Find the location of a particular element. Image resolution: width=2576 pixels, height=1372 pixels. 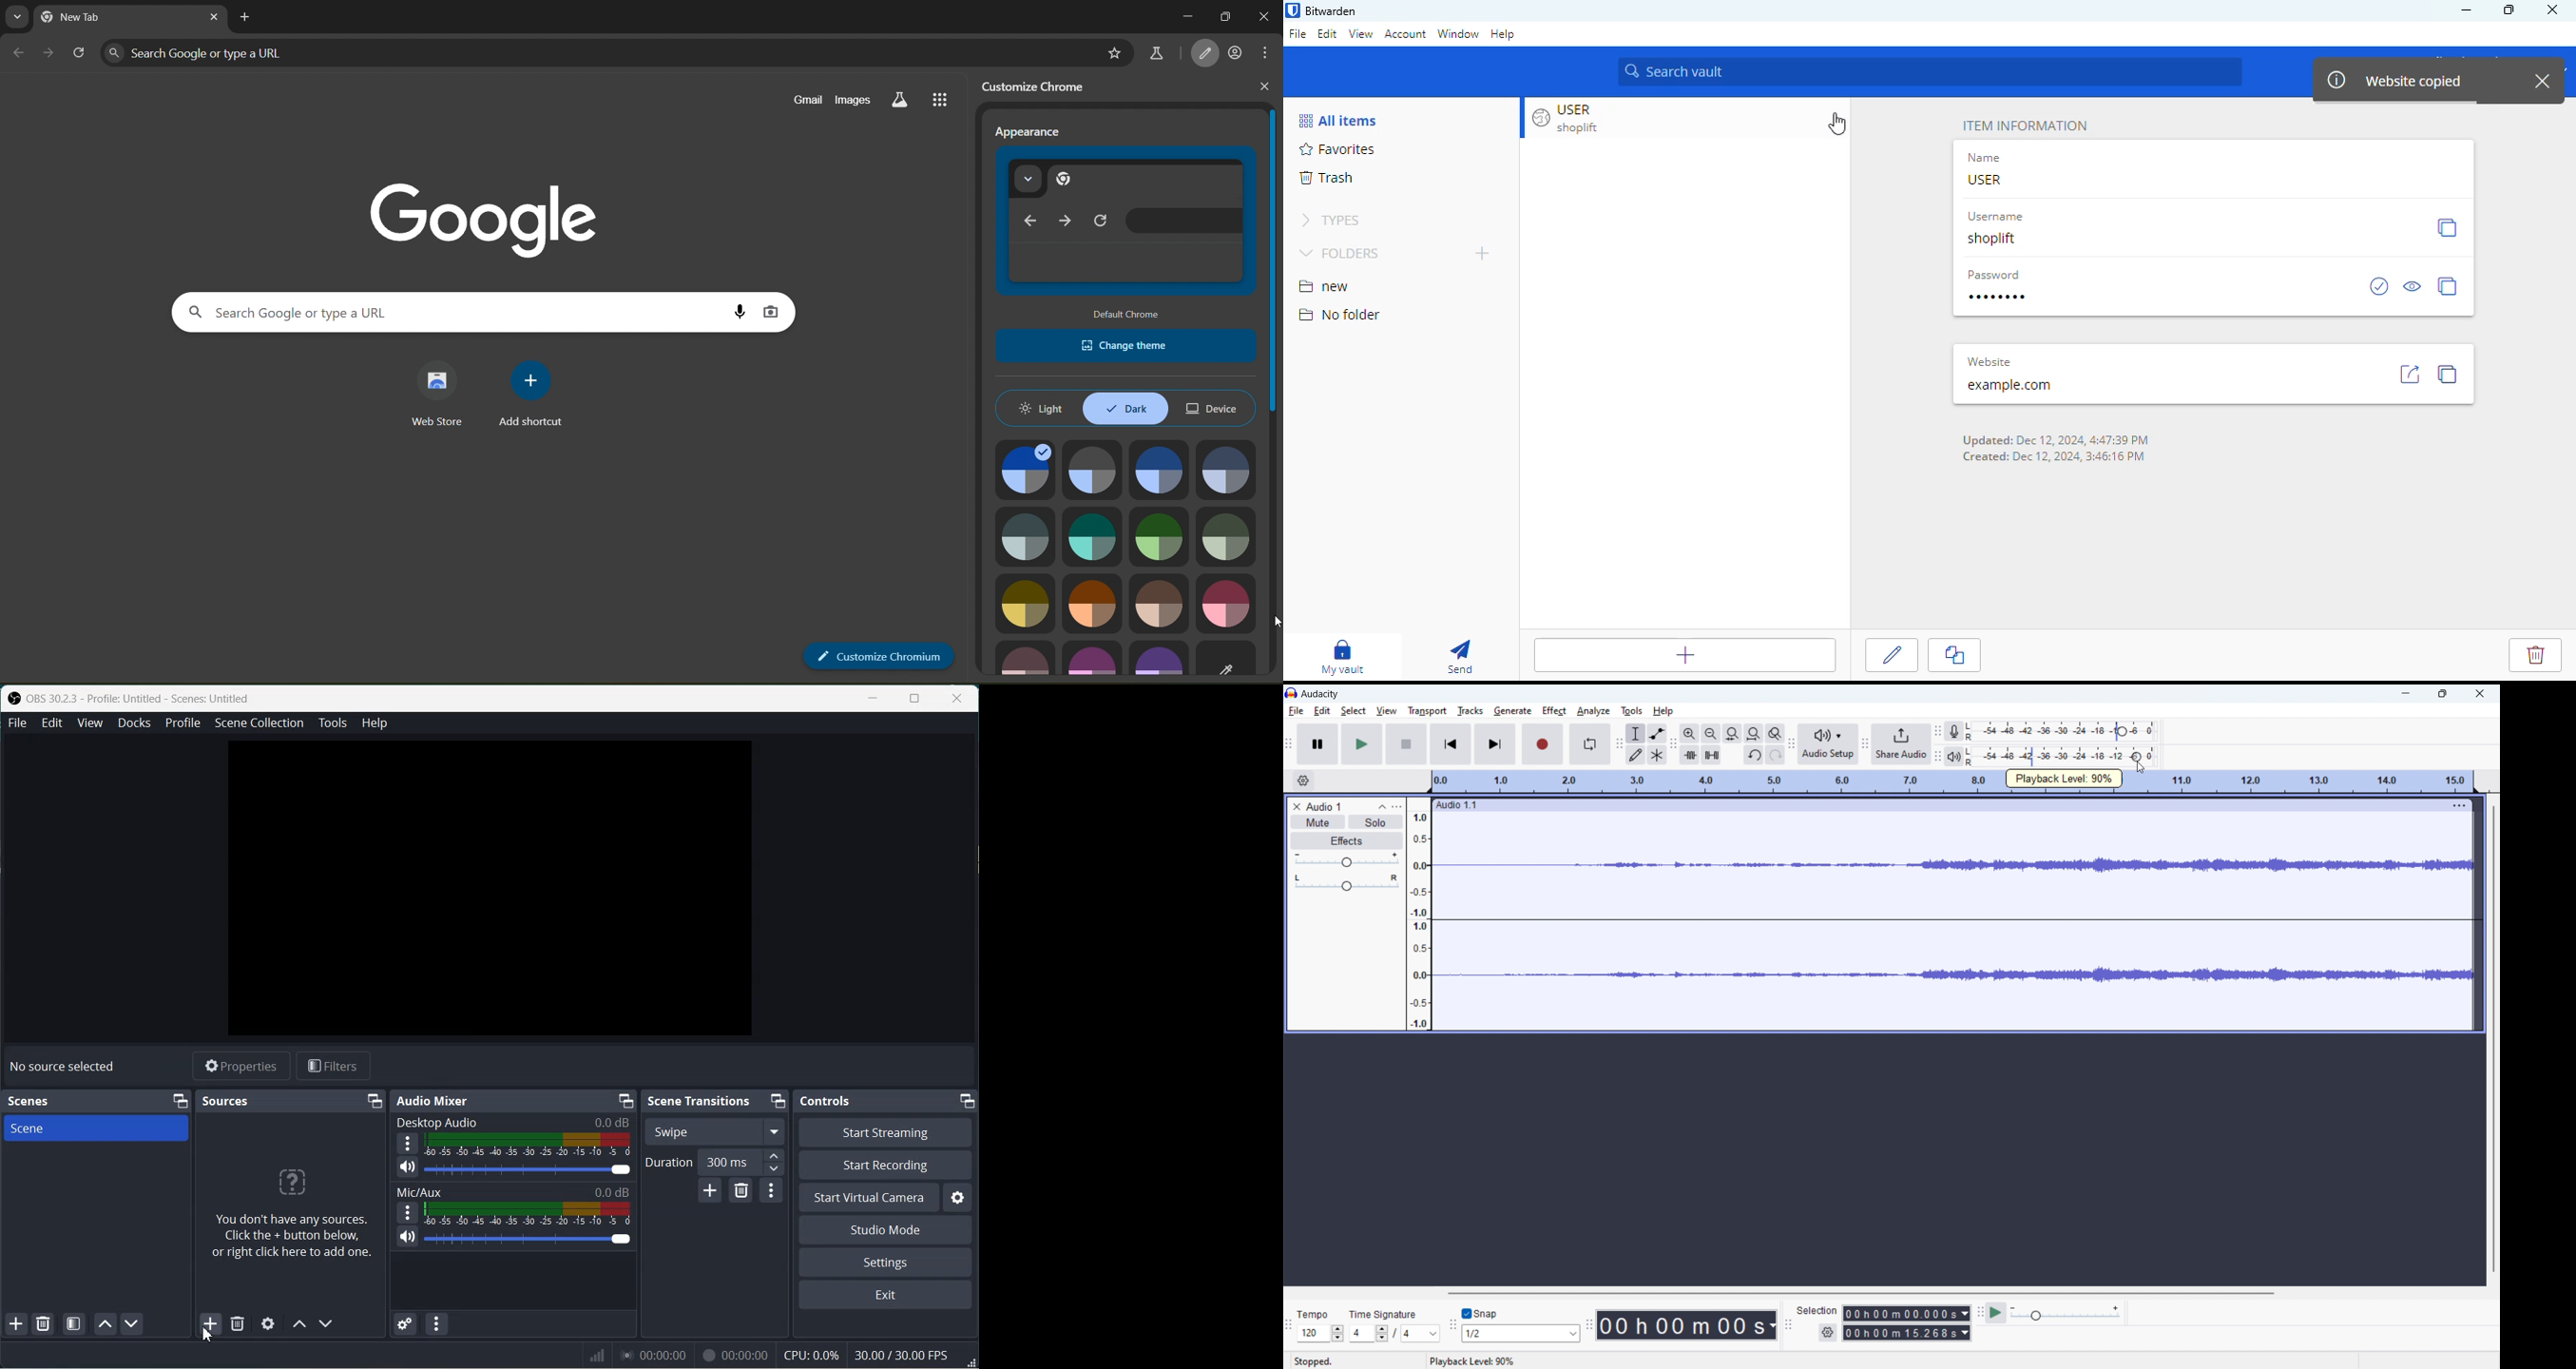

effects is located at coordinates (1346, 840).